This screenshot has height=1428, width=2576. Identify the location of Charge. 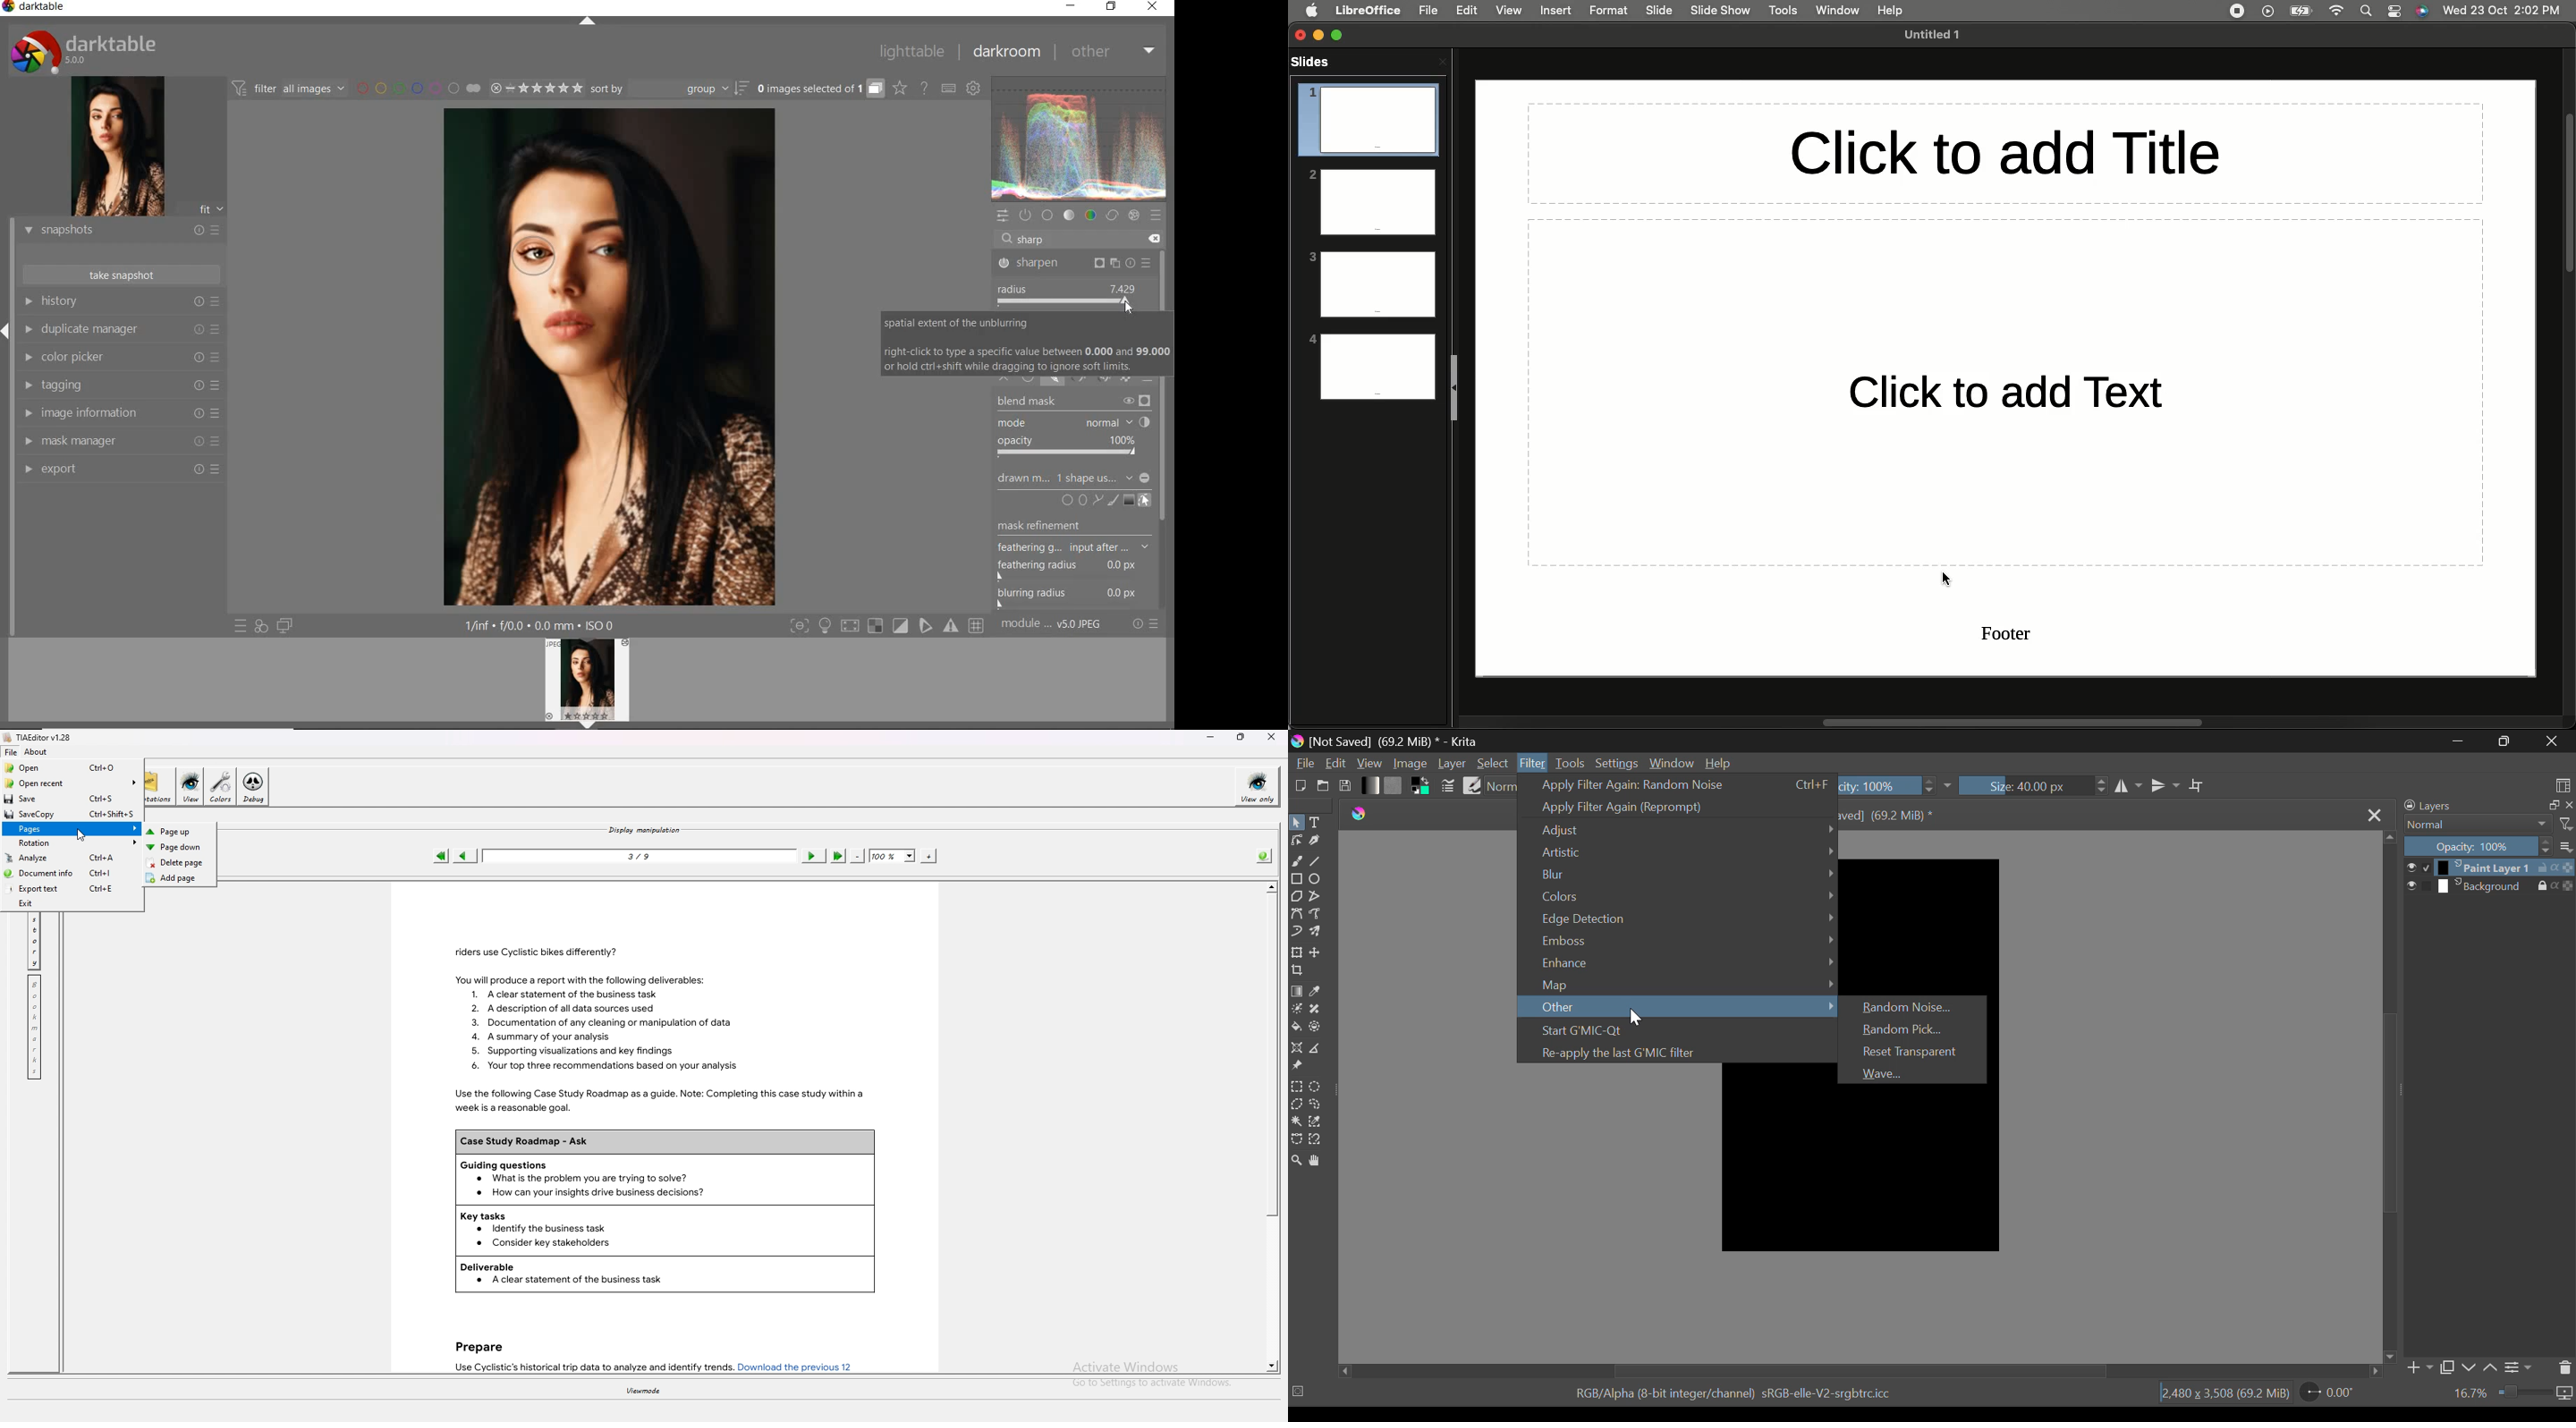
(2301, 11).